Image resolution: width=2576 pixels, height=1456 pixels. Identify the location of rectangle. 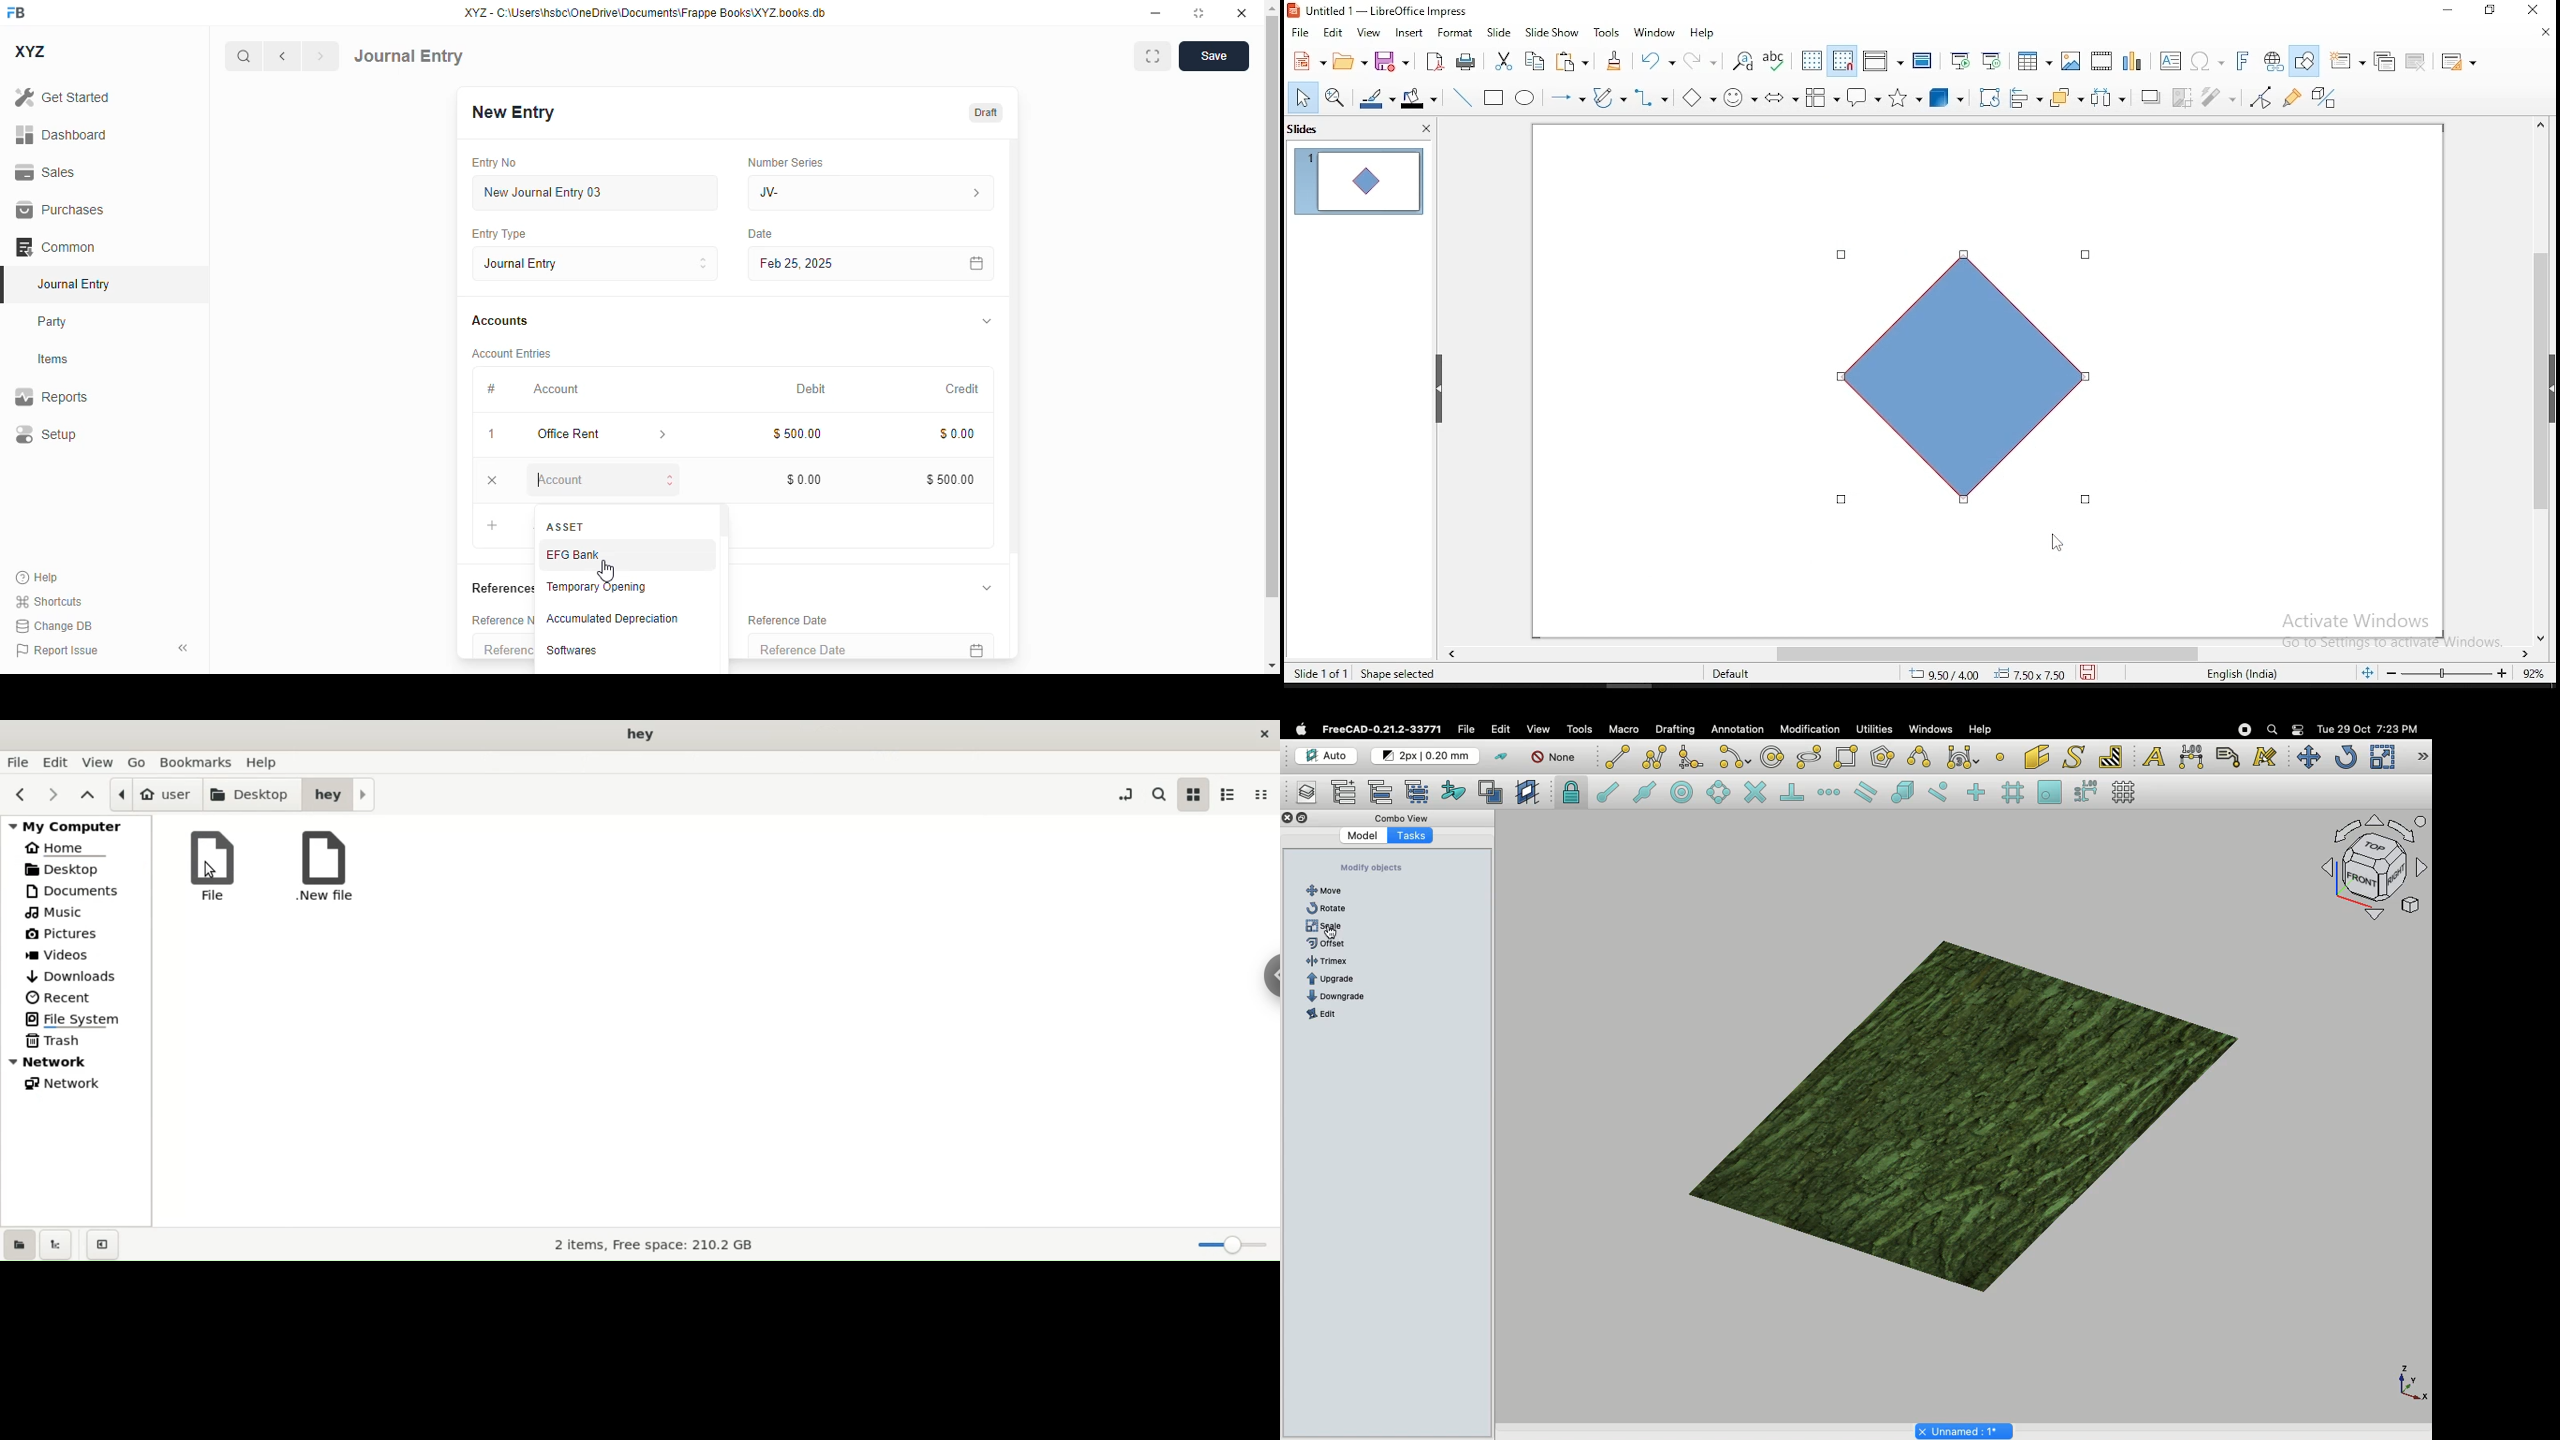
(1494, 96).